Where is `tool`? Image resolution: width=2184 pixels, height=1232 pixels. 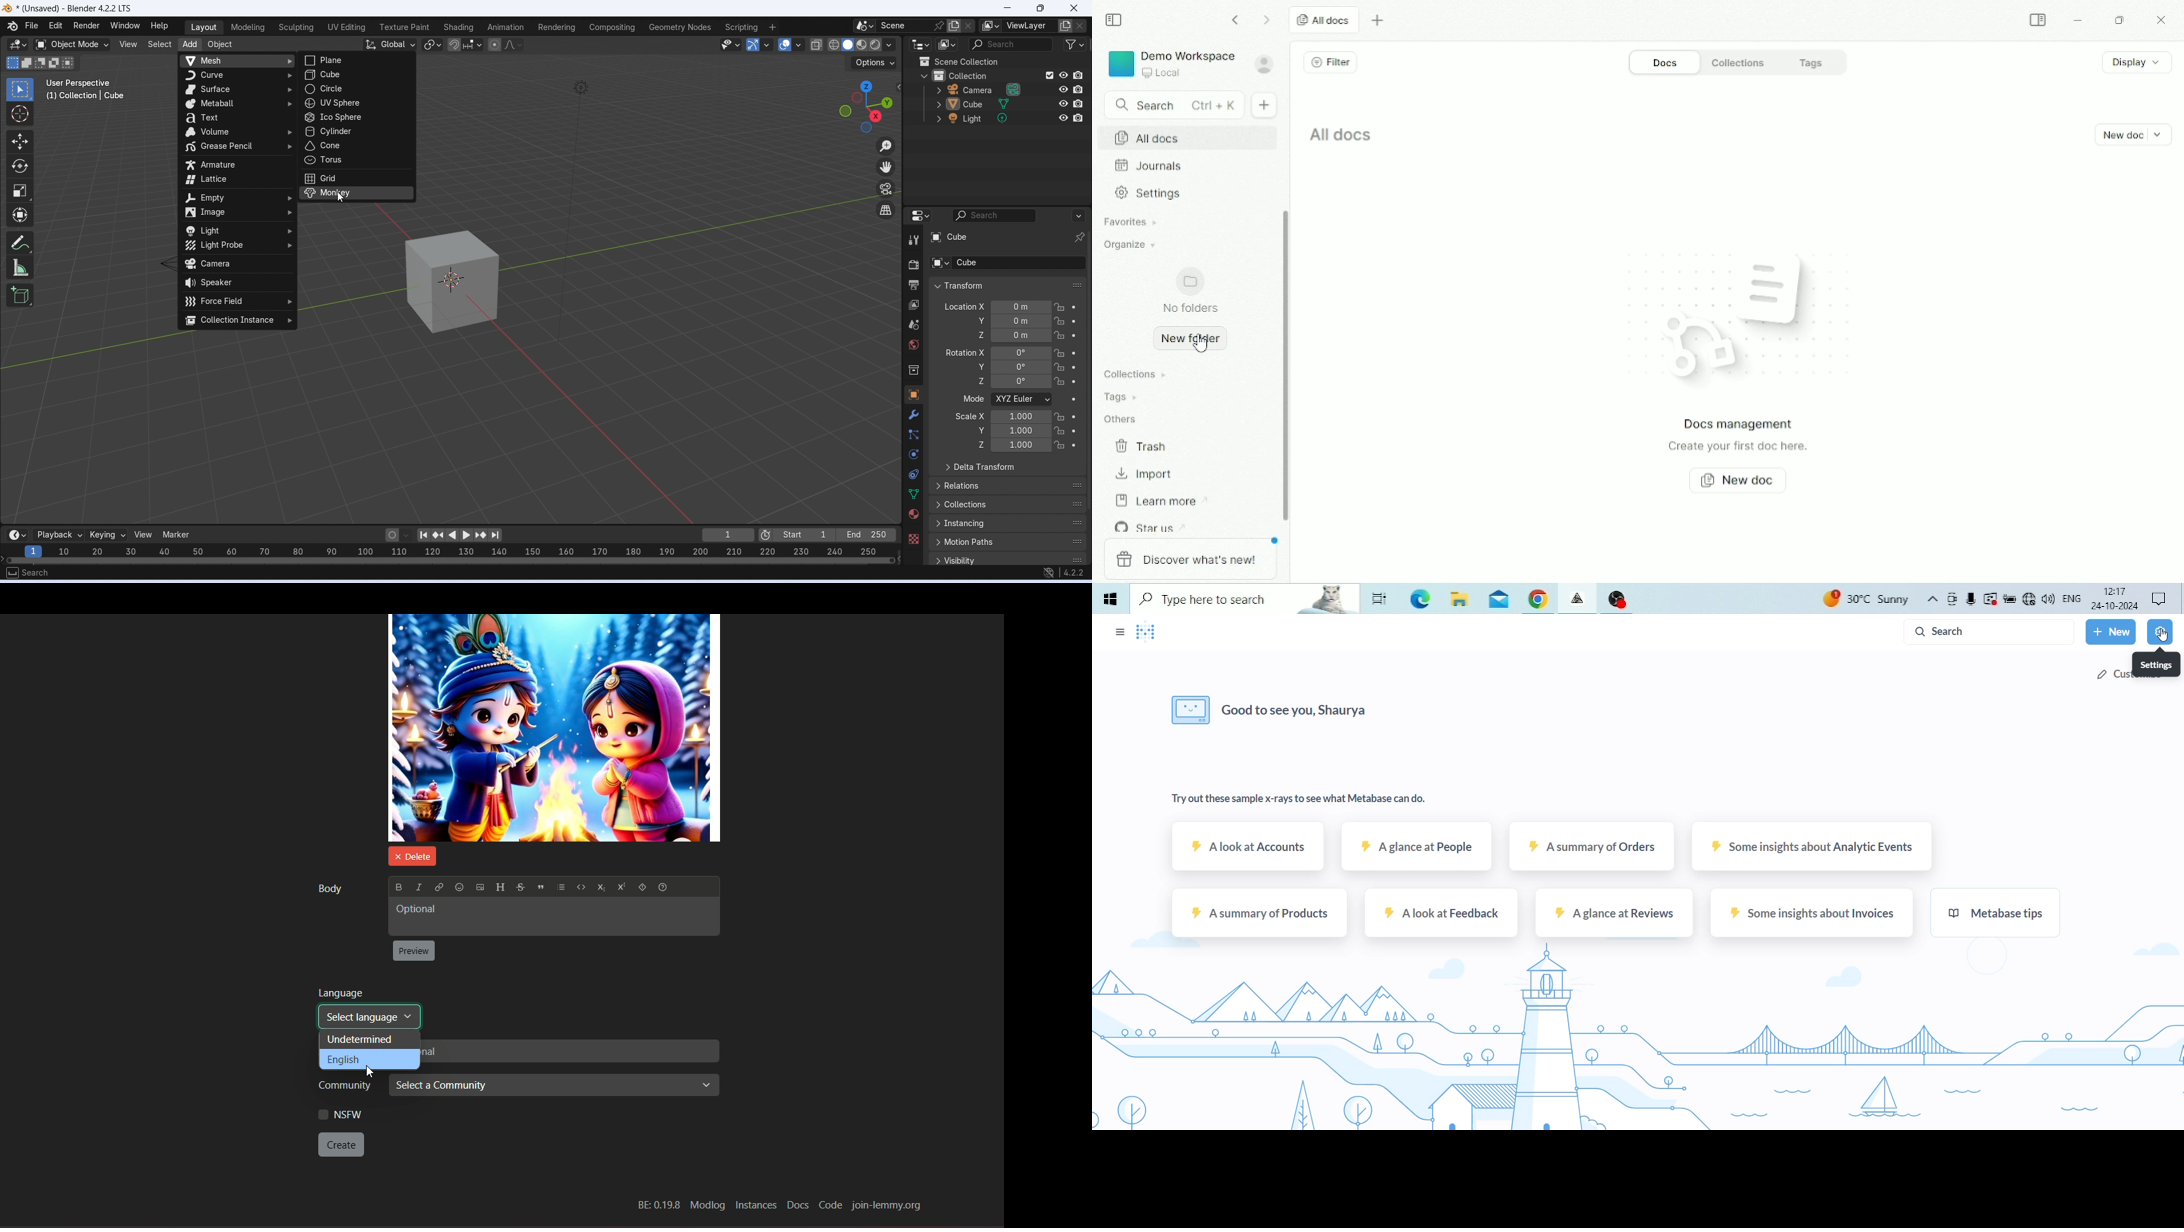 tool is located at coordinates (915, 241).